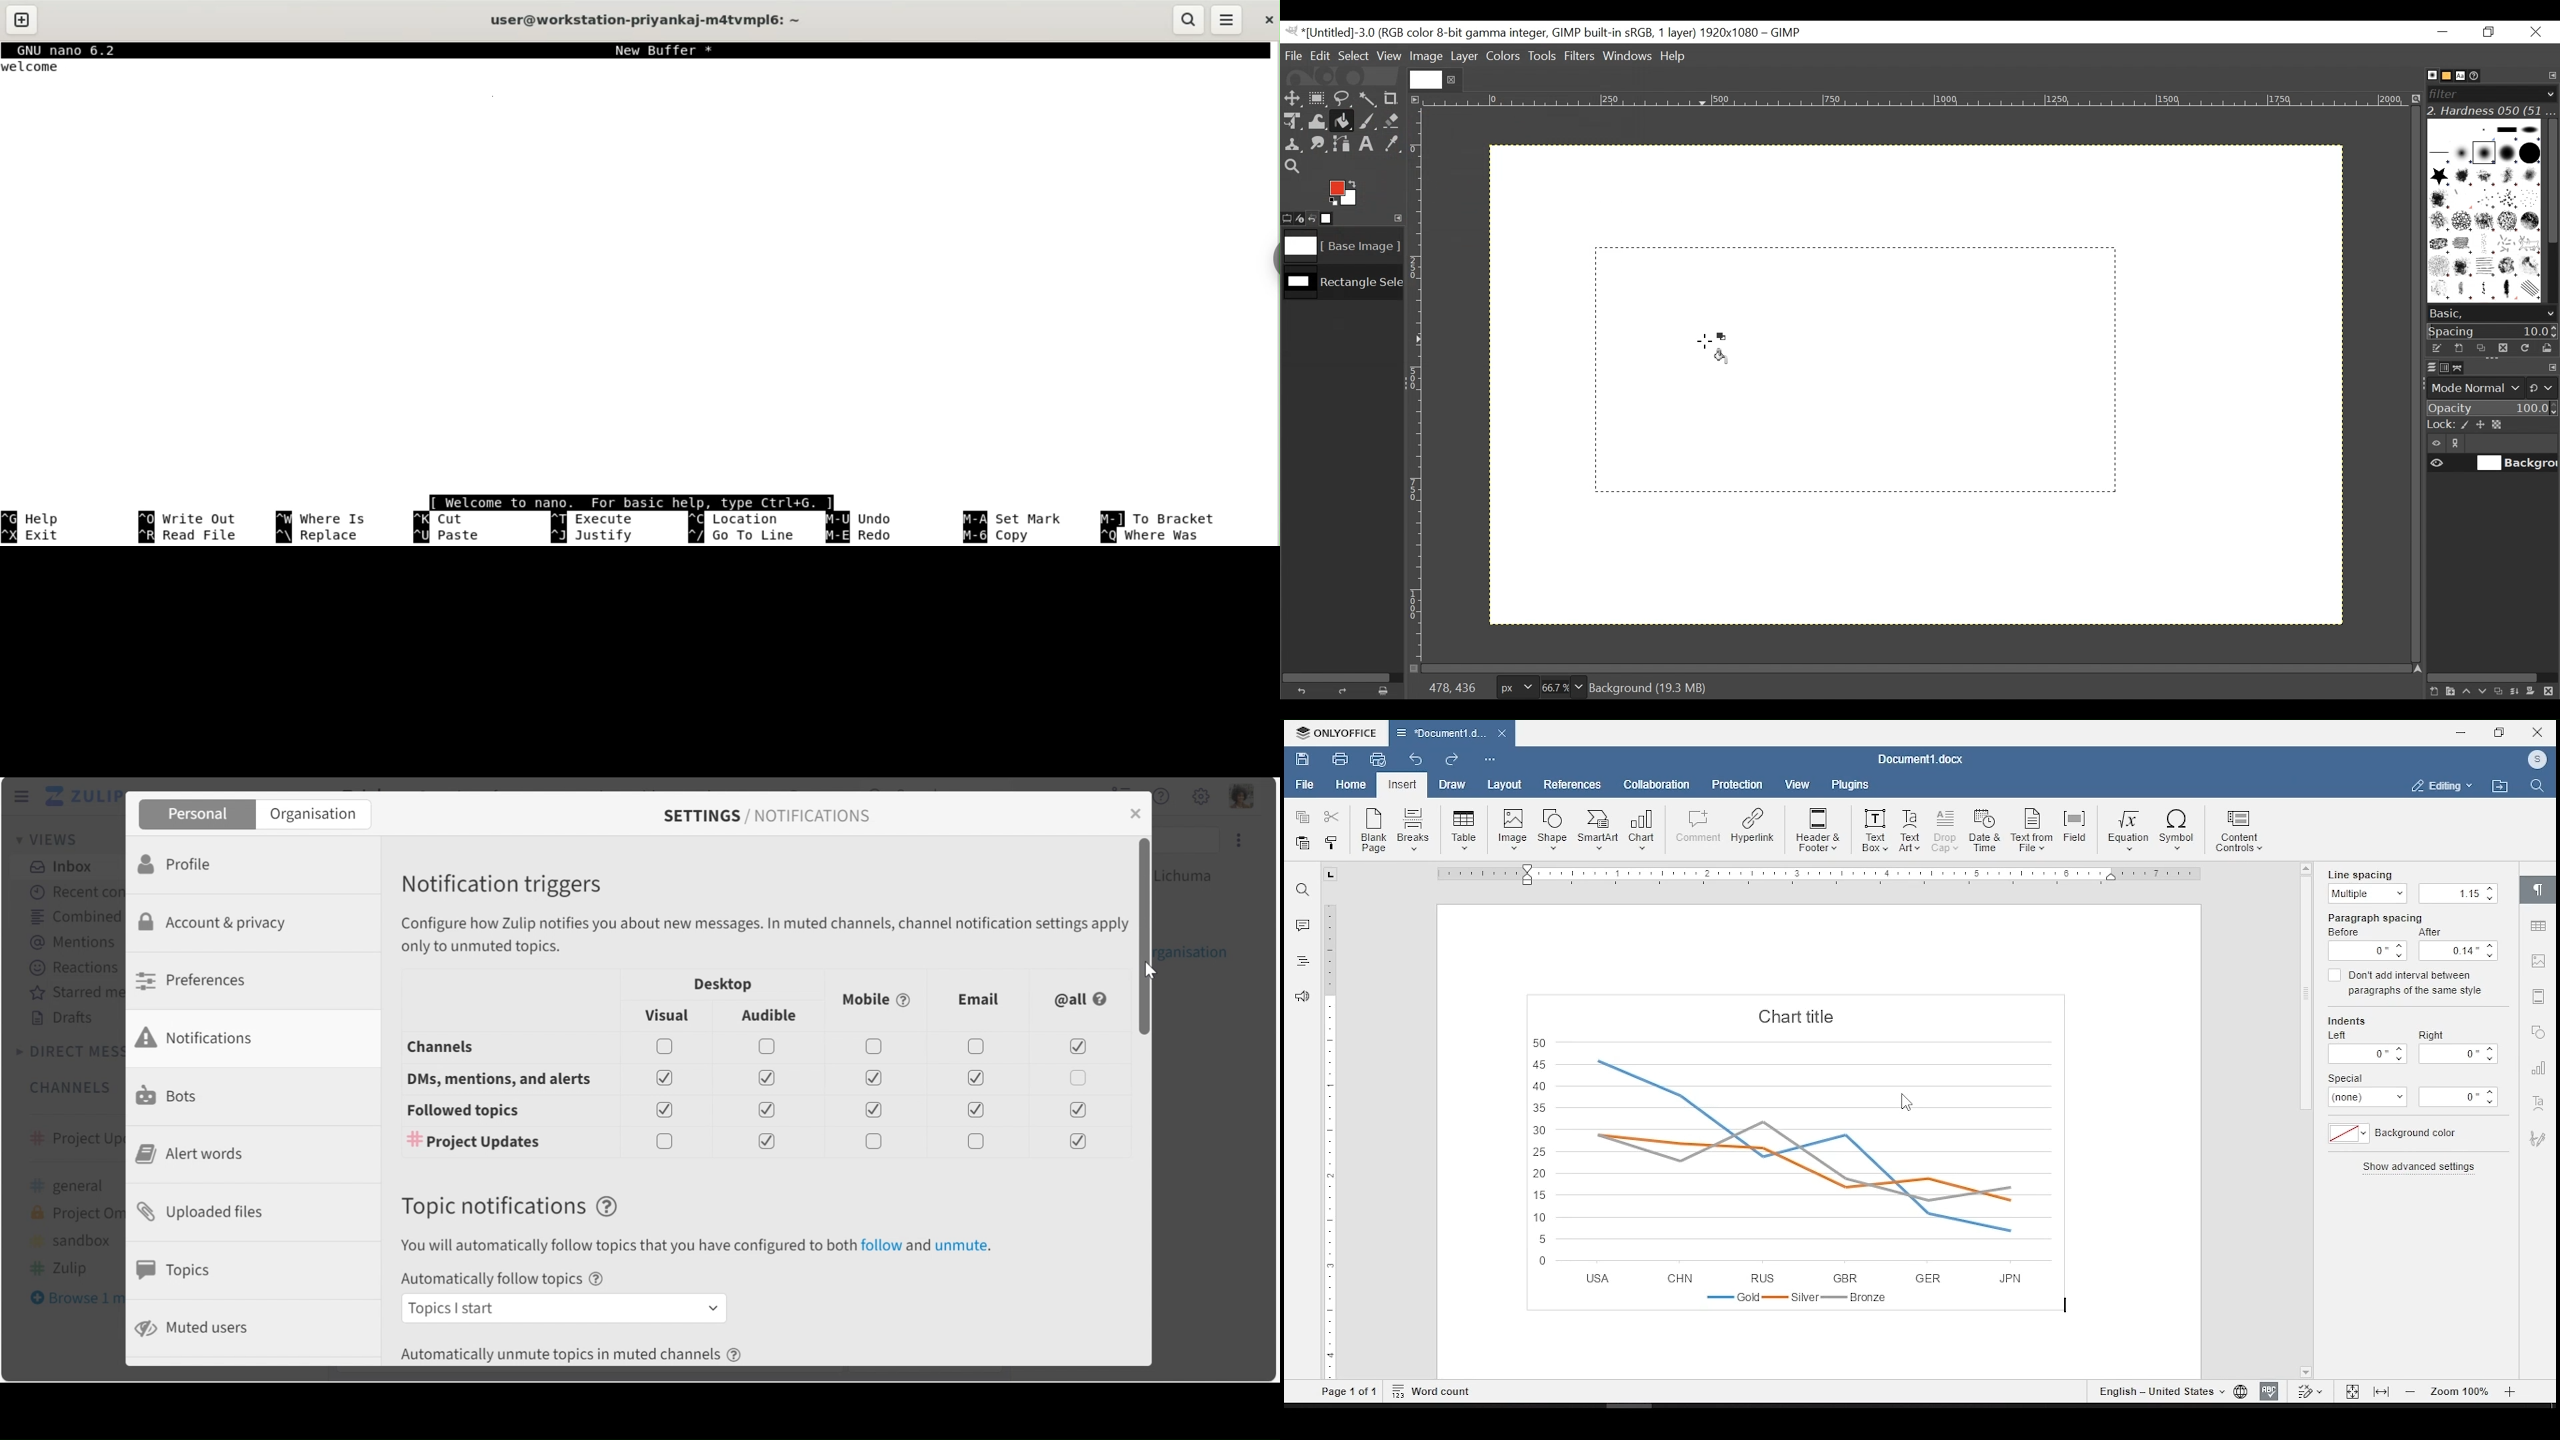 The height and width of the screenshot is (1456, 2576). Describe the element at coordinates (1986, 831) in the screenshot. I see `date and time` at that location.